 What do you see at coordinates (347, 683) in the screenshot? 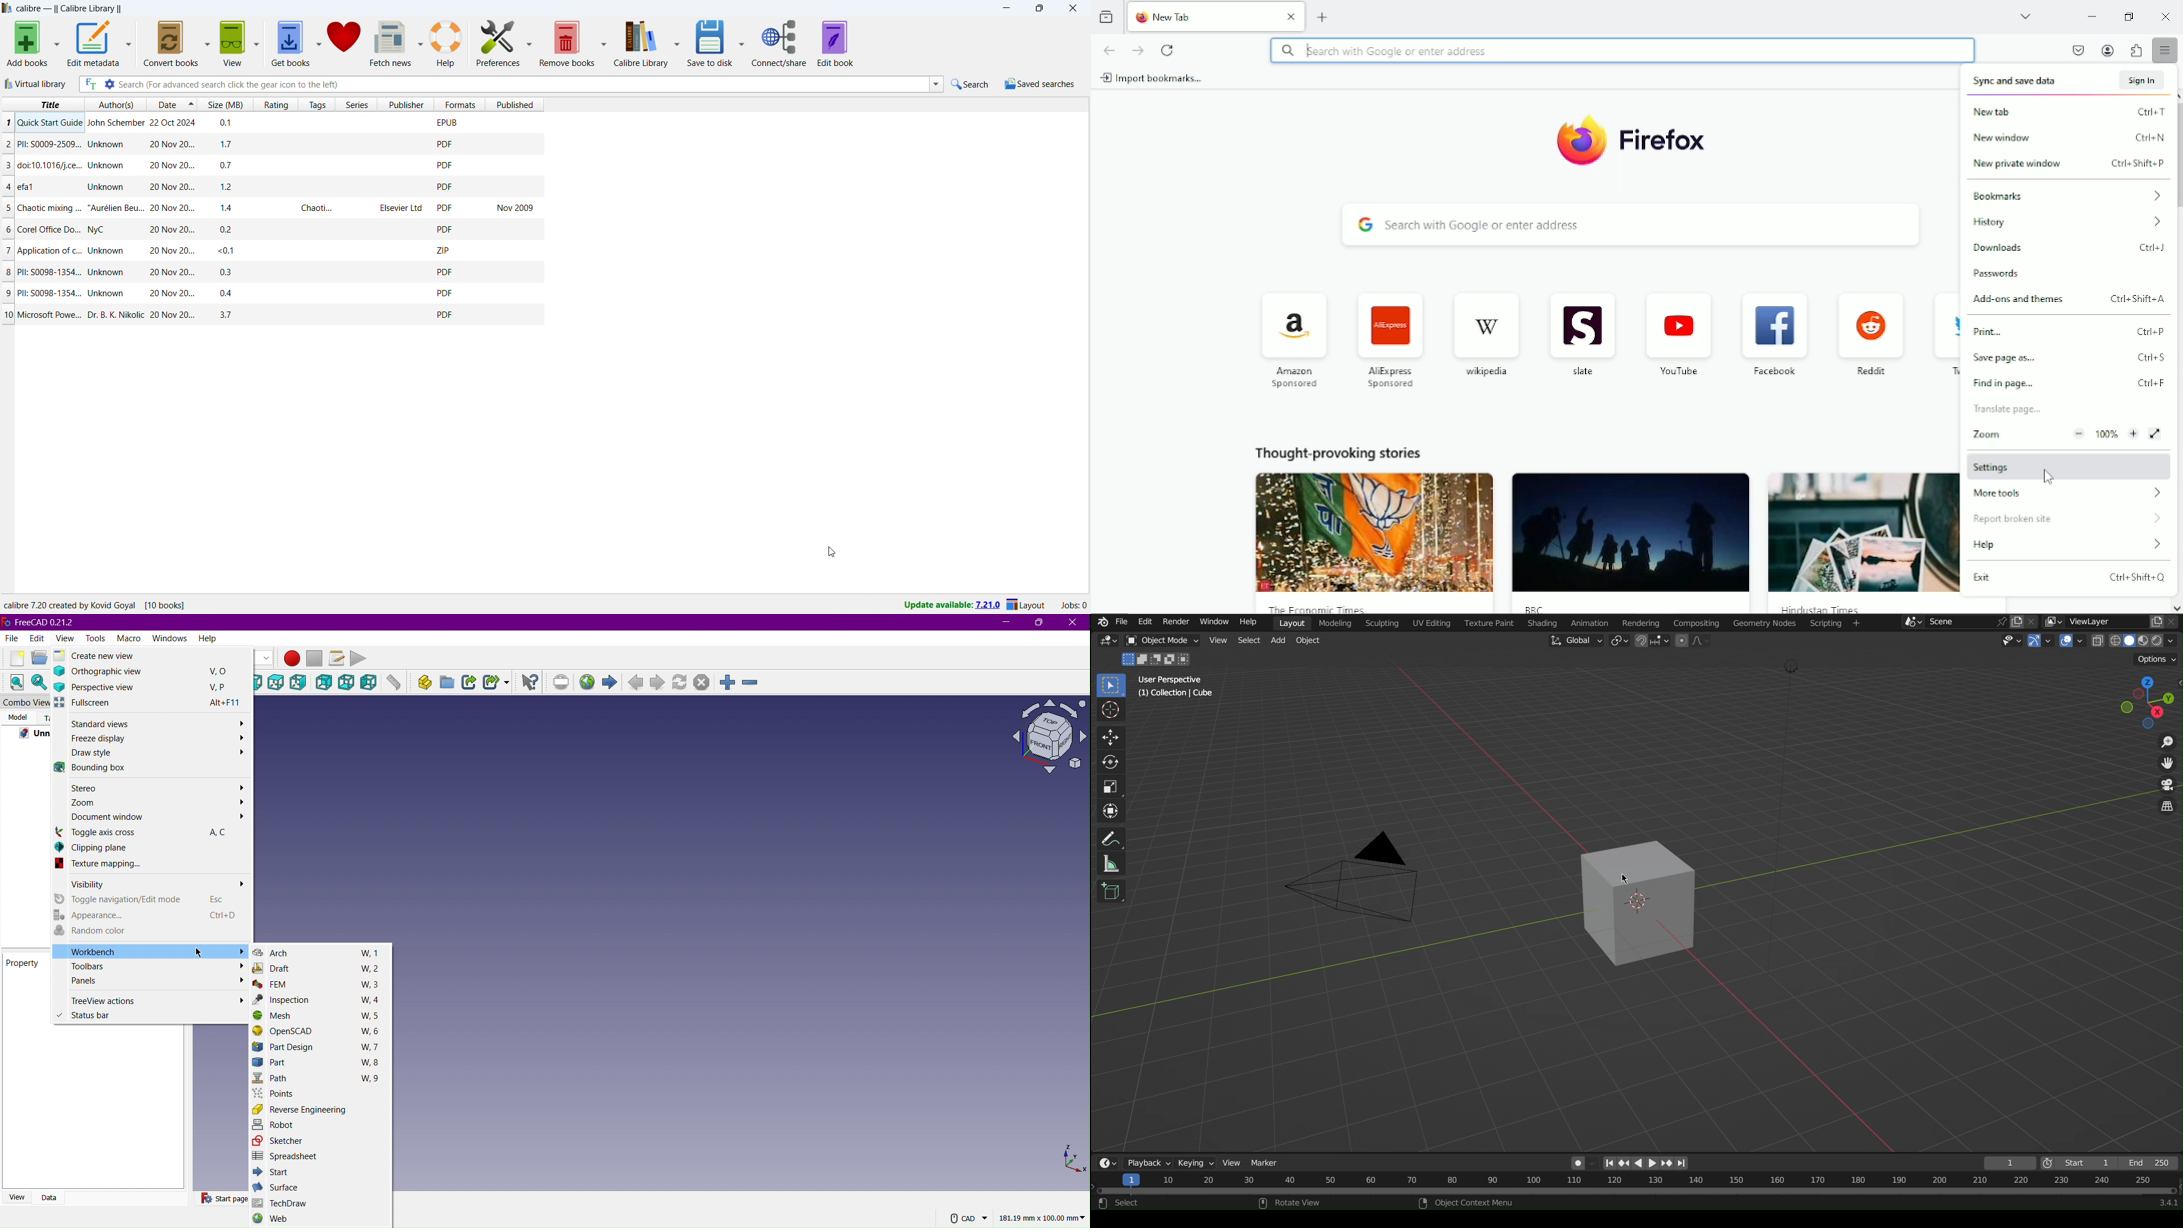
I see `Bottom` at bounding box center [347, 683].